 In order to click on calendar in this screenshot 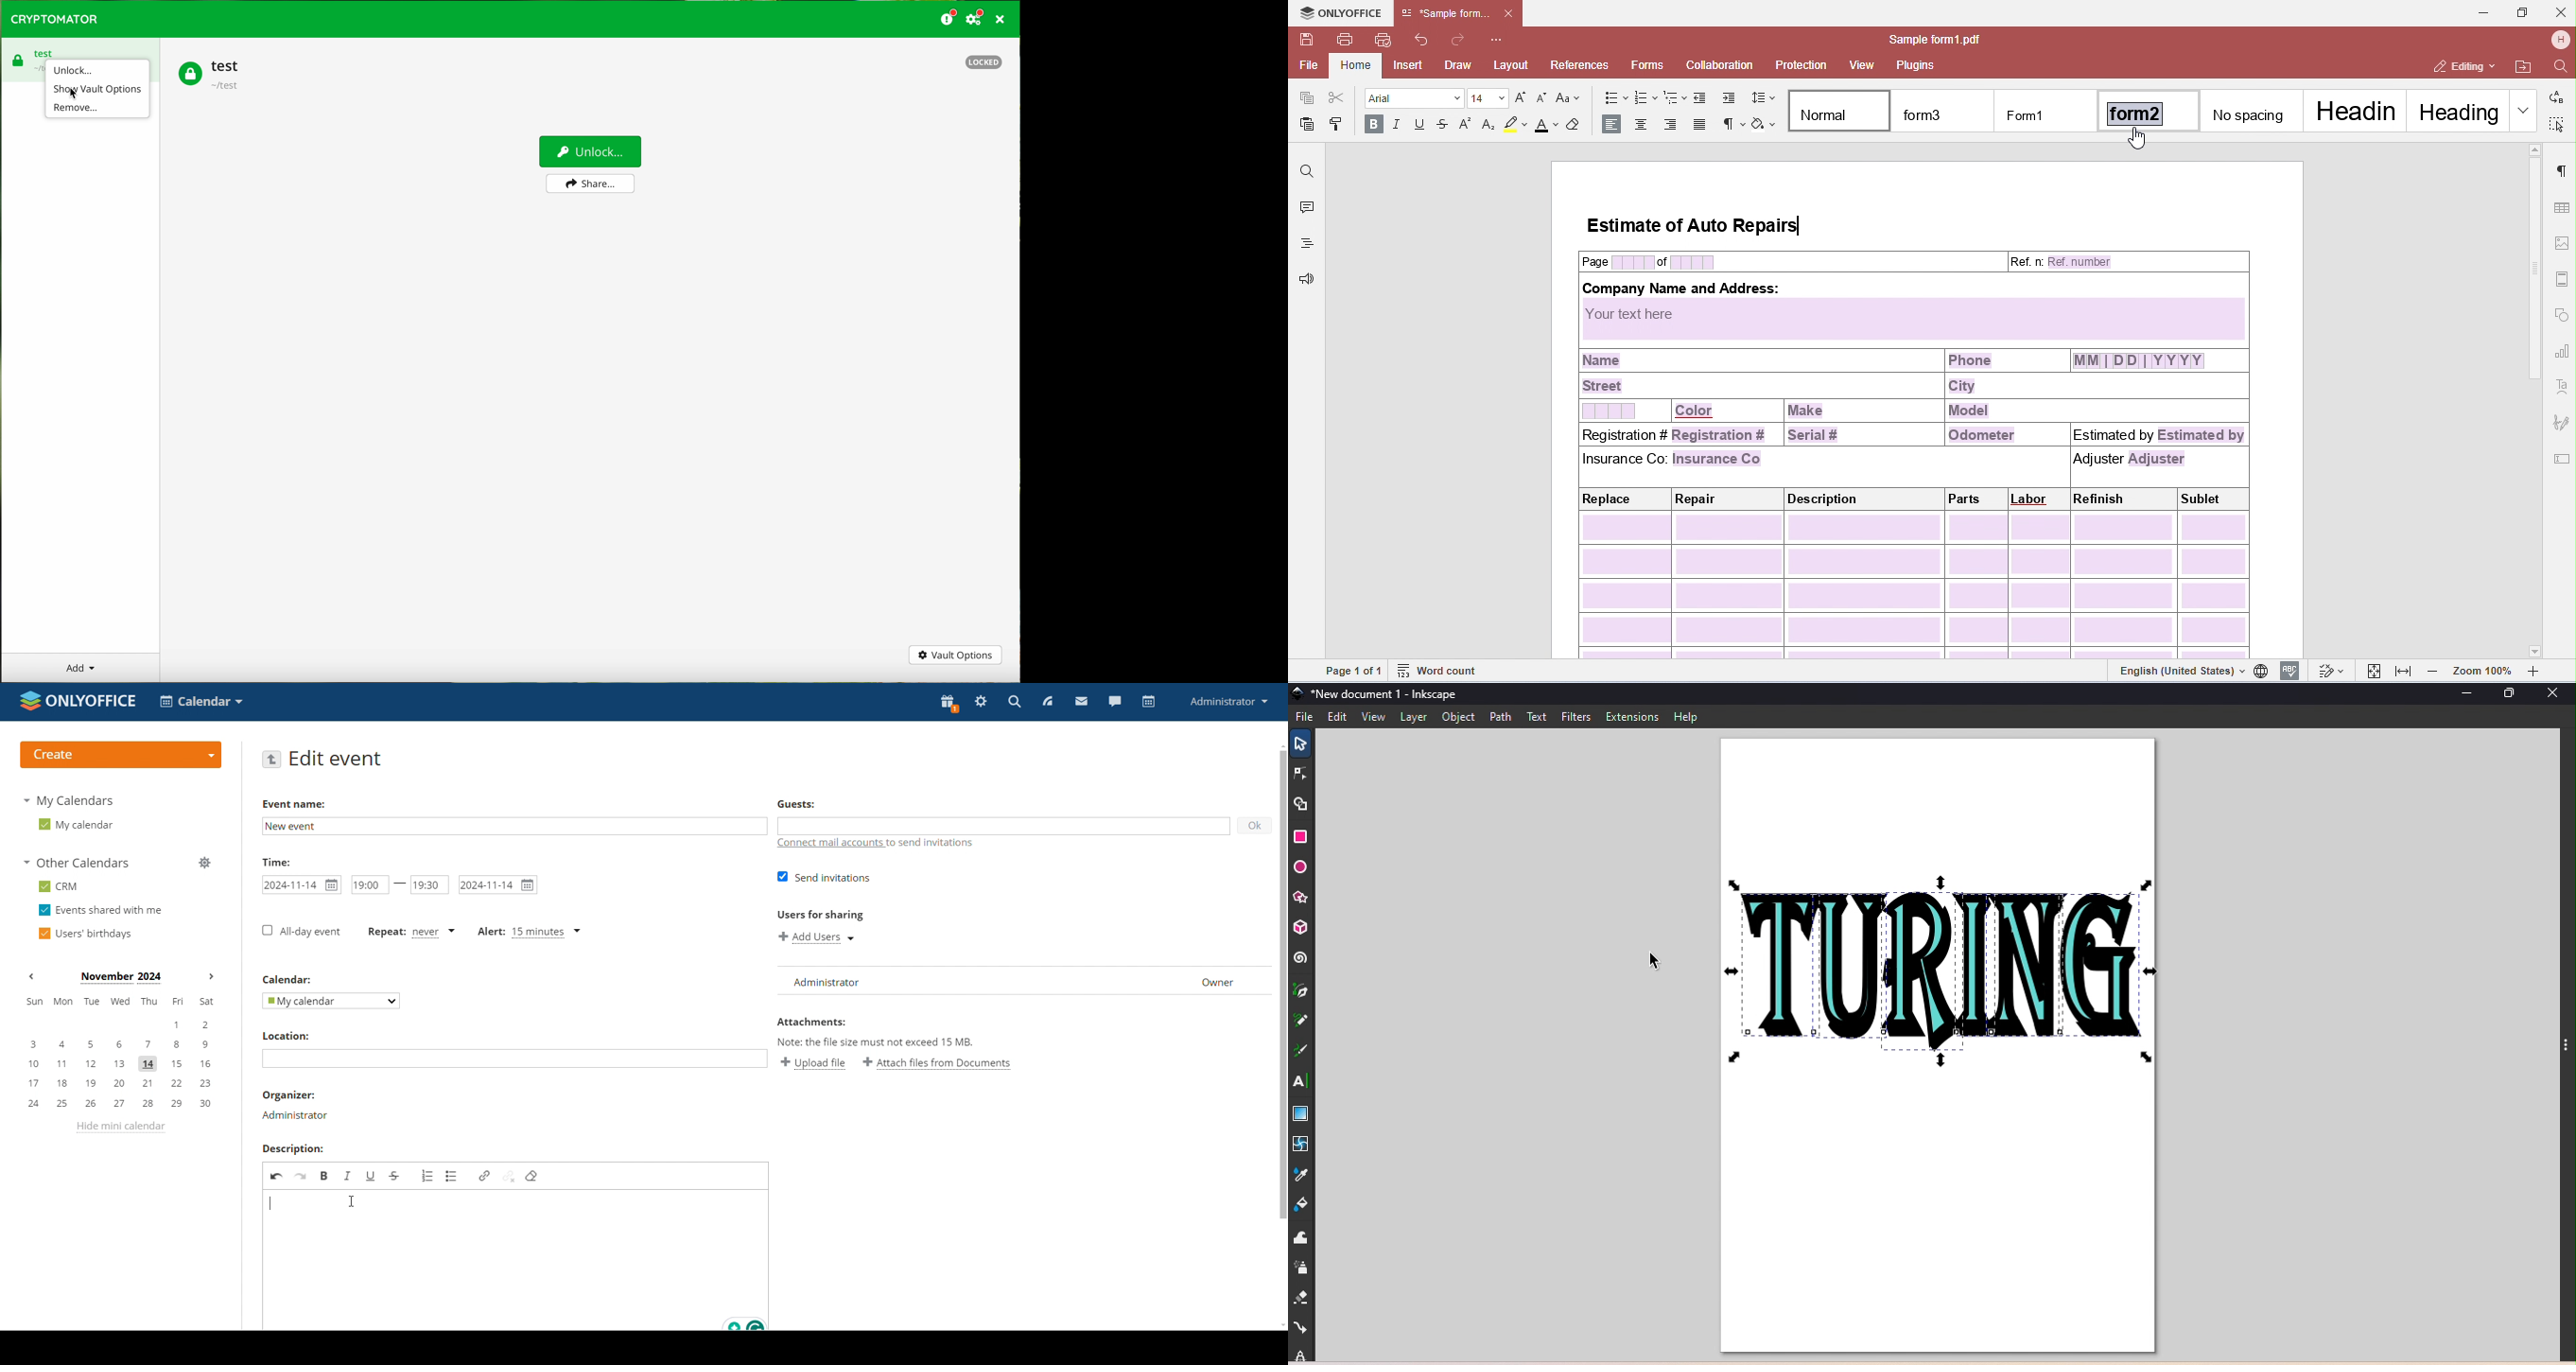, I will do `click(295, 979)`.